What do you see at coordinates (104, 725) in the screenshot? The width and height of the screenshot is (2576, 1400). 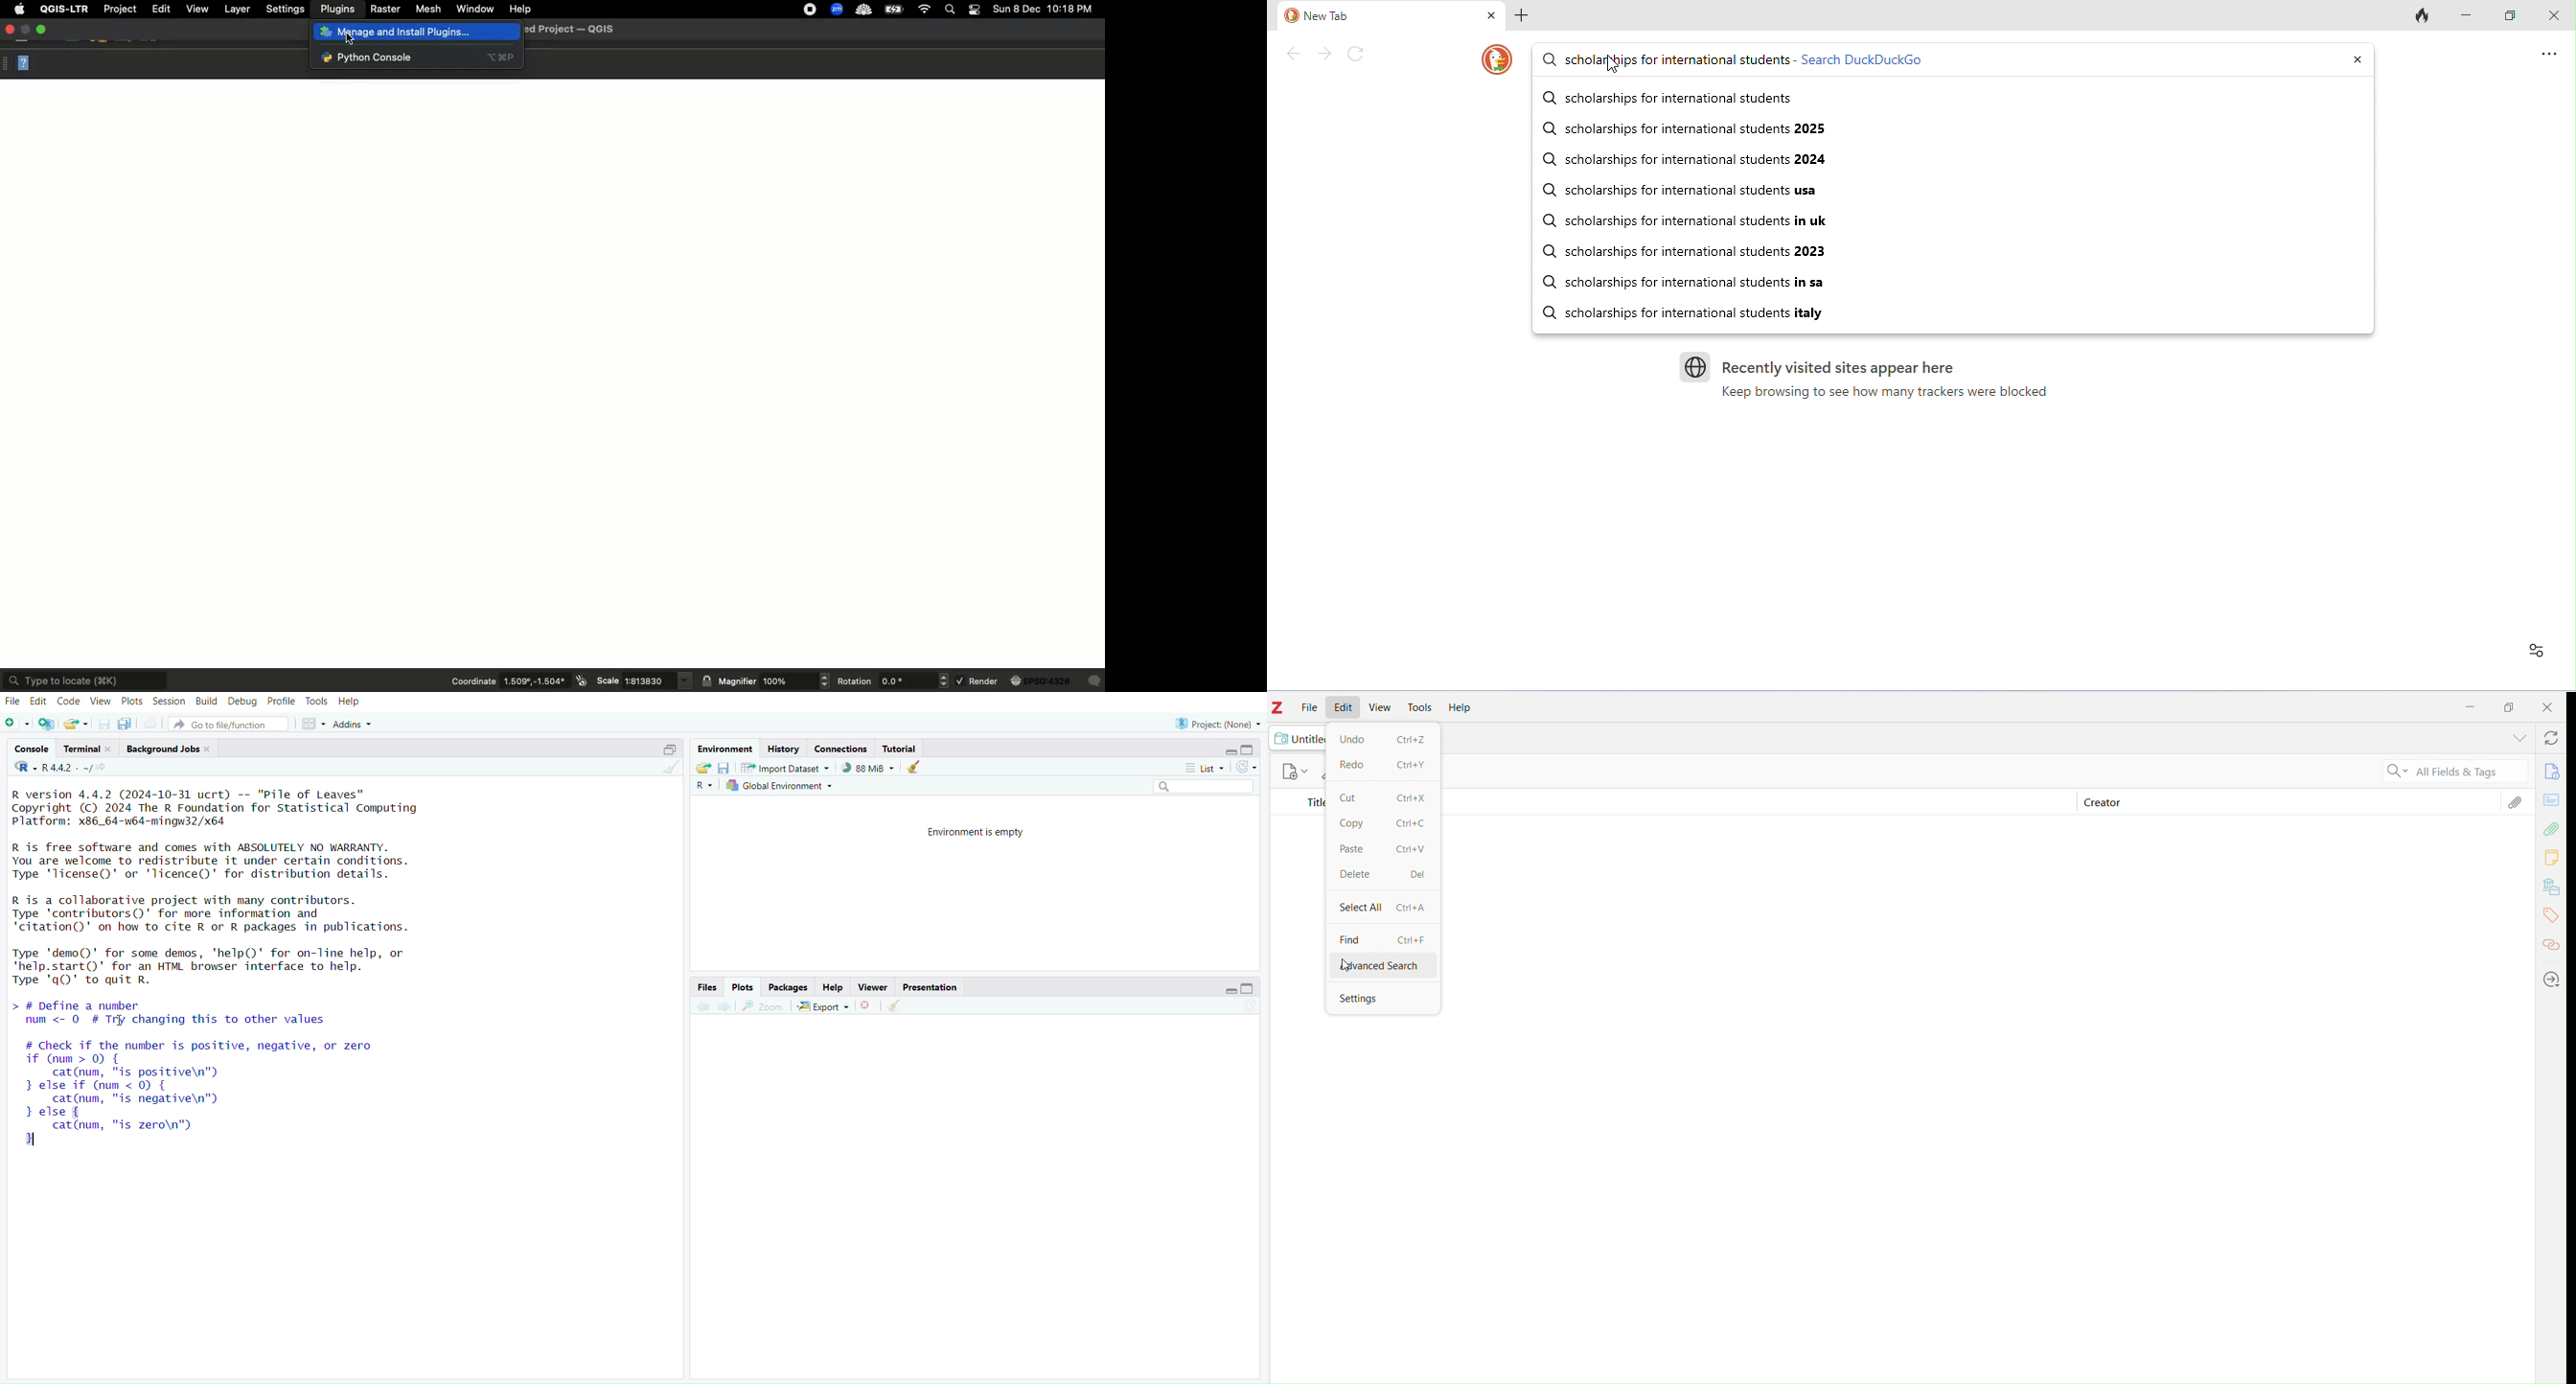 I see `save current document` at bounding box center [104, 725].